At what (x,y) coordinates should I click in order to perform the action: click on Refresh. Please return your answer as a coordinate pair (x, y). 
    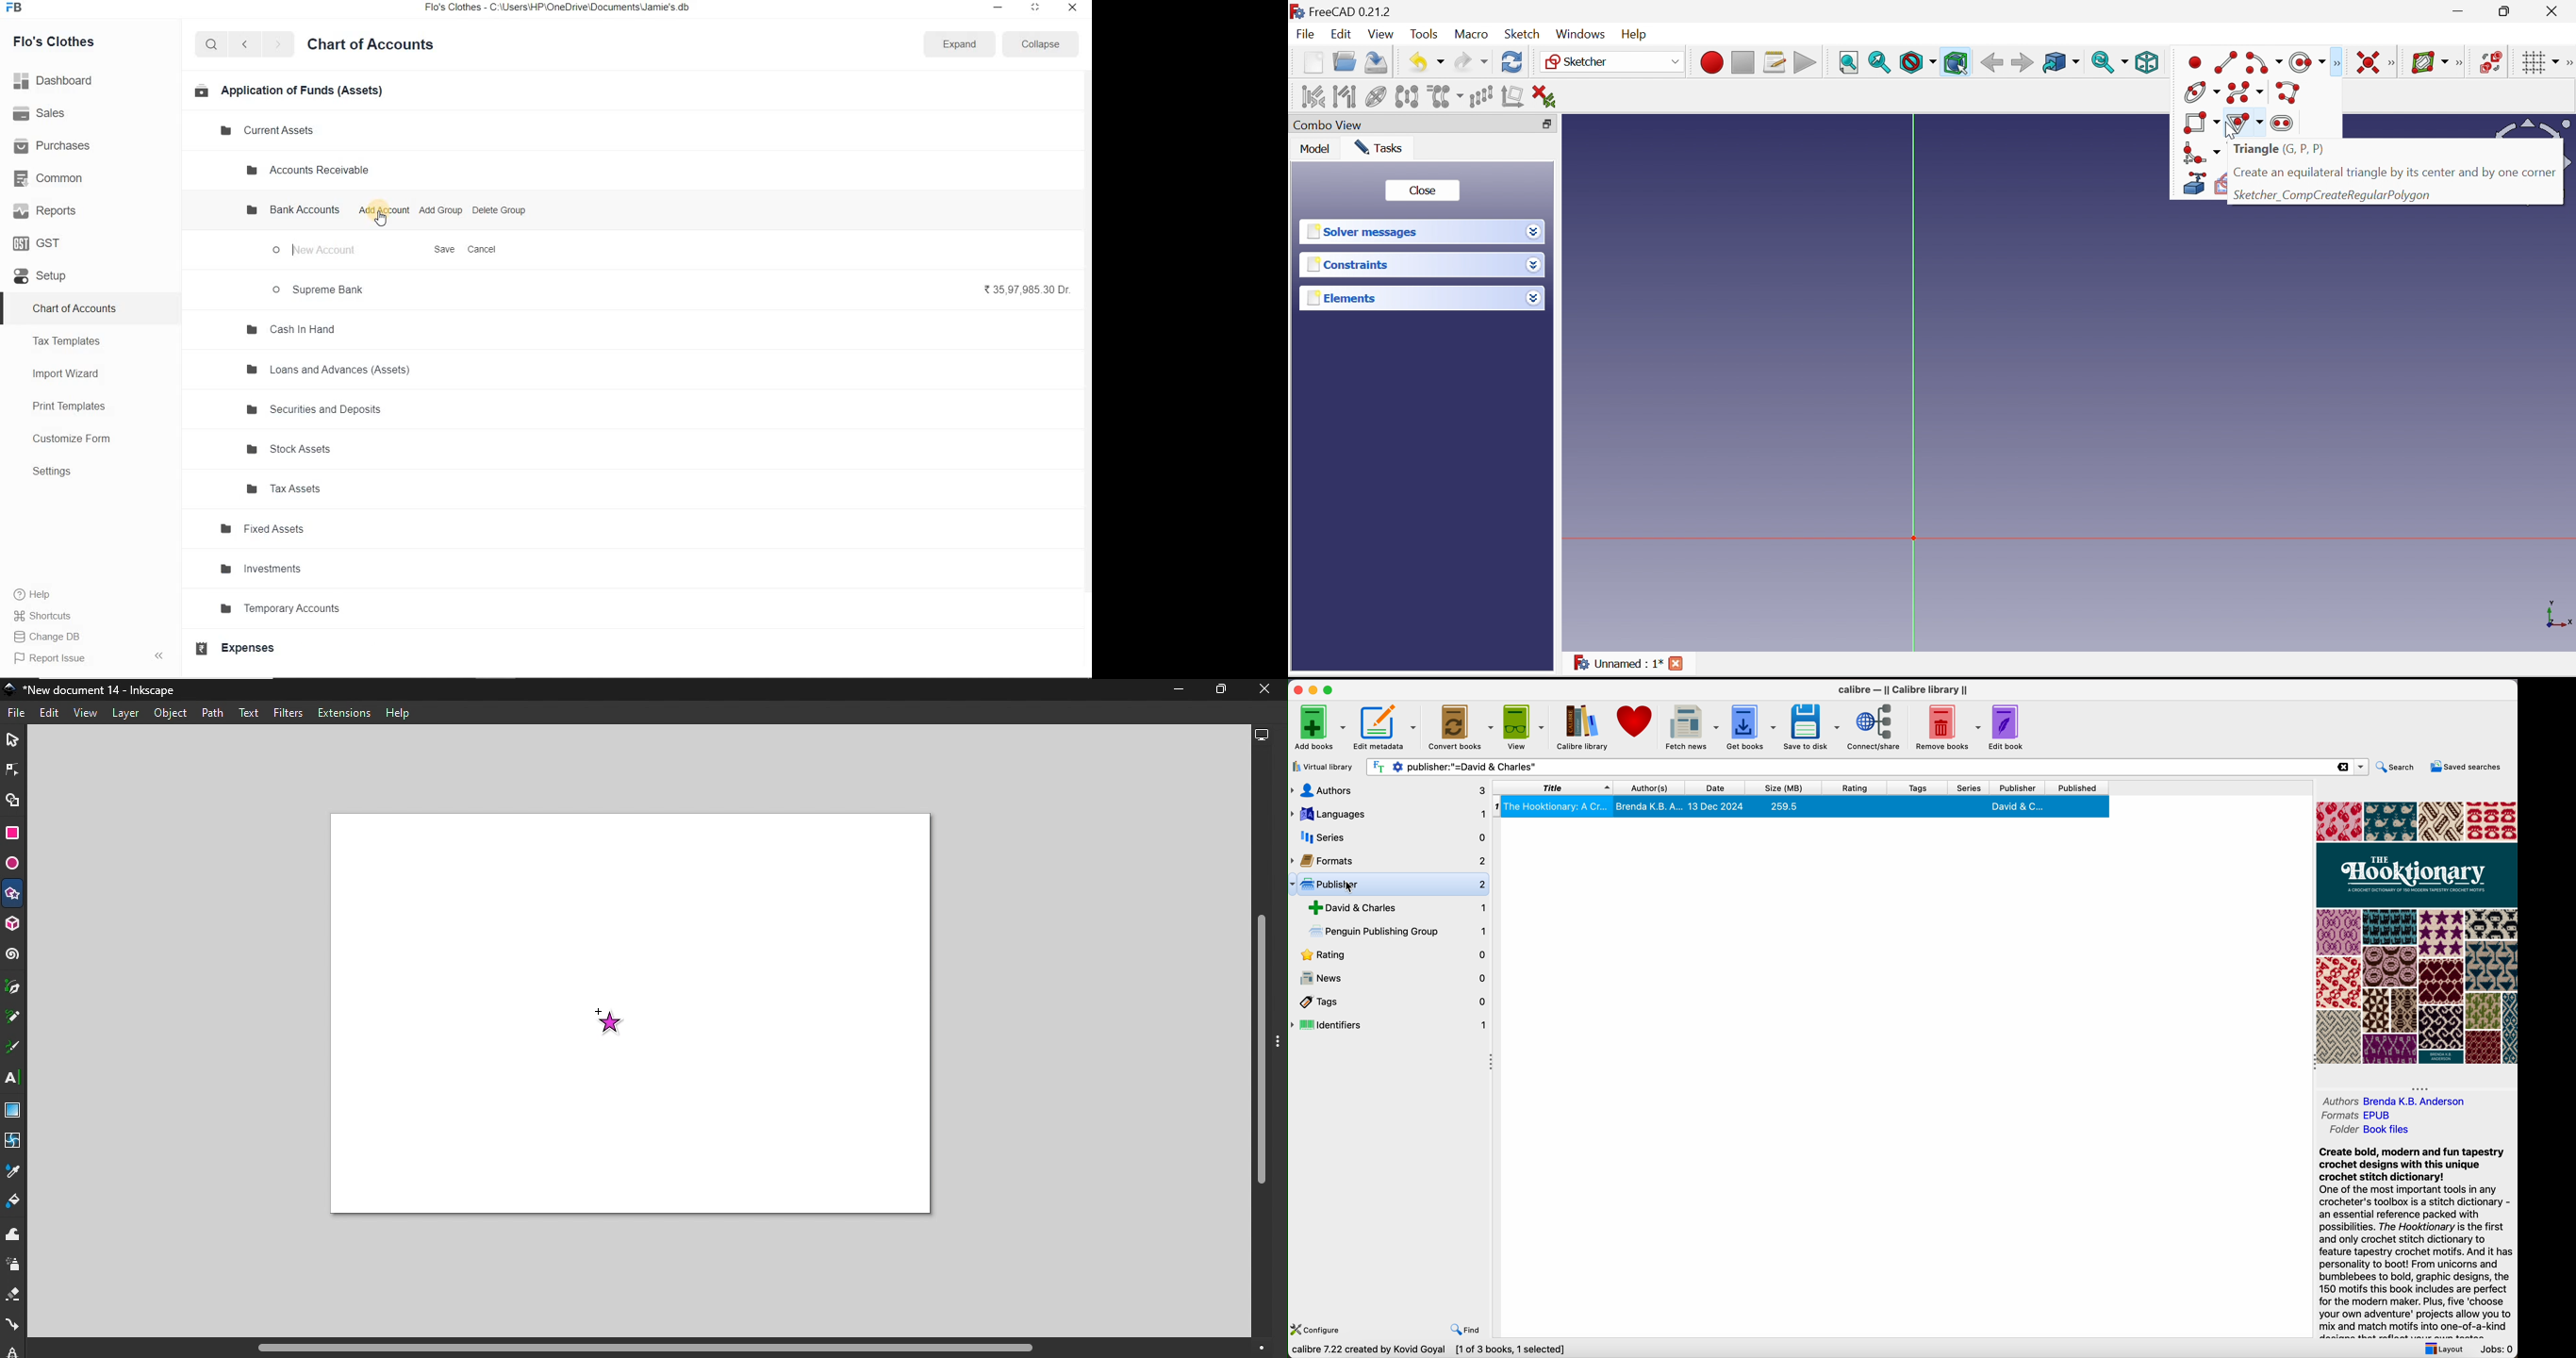
    Looking at the image, I should click on (1512, 63).